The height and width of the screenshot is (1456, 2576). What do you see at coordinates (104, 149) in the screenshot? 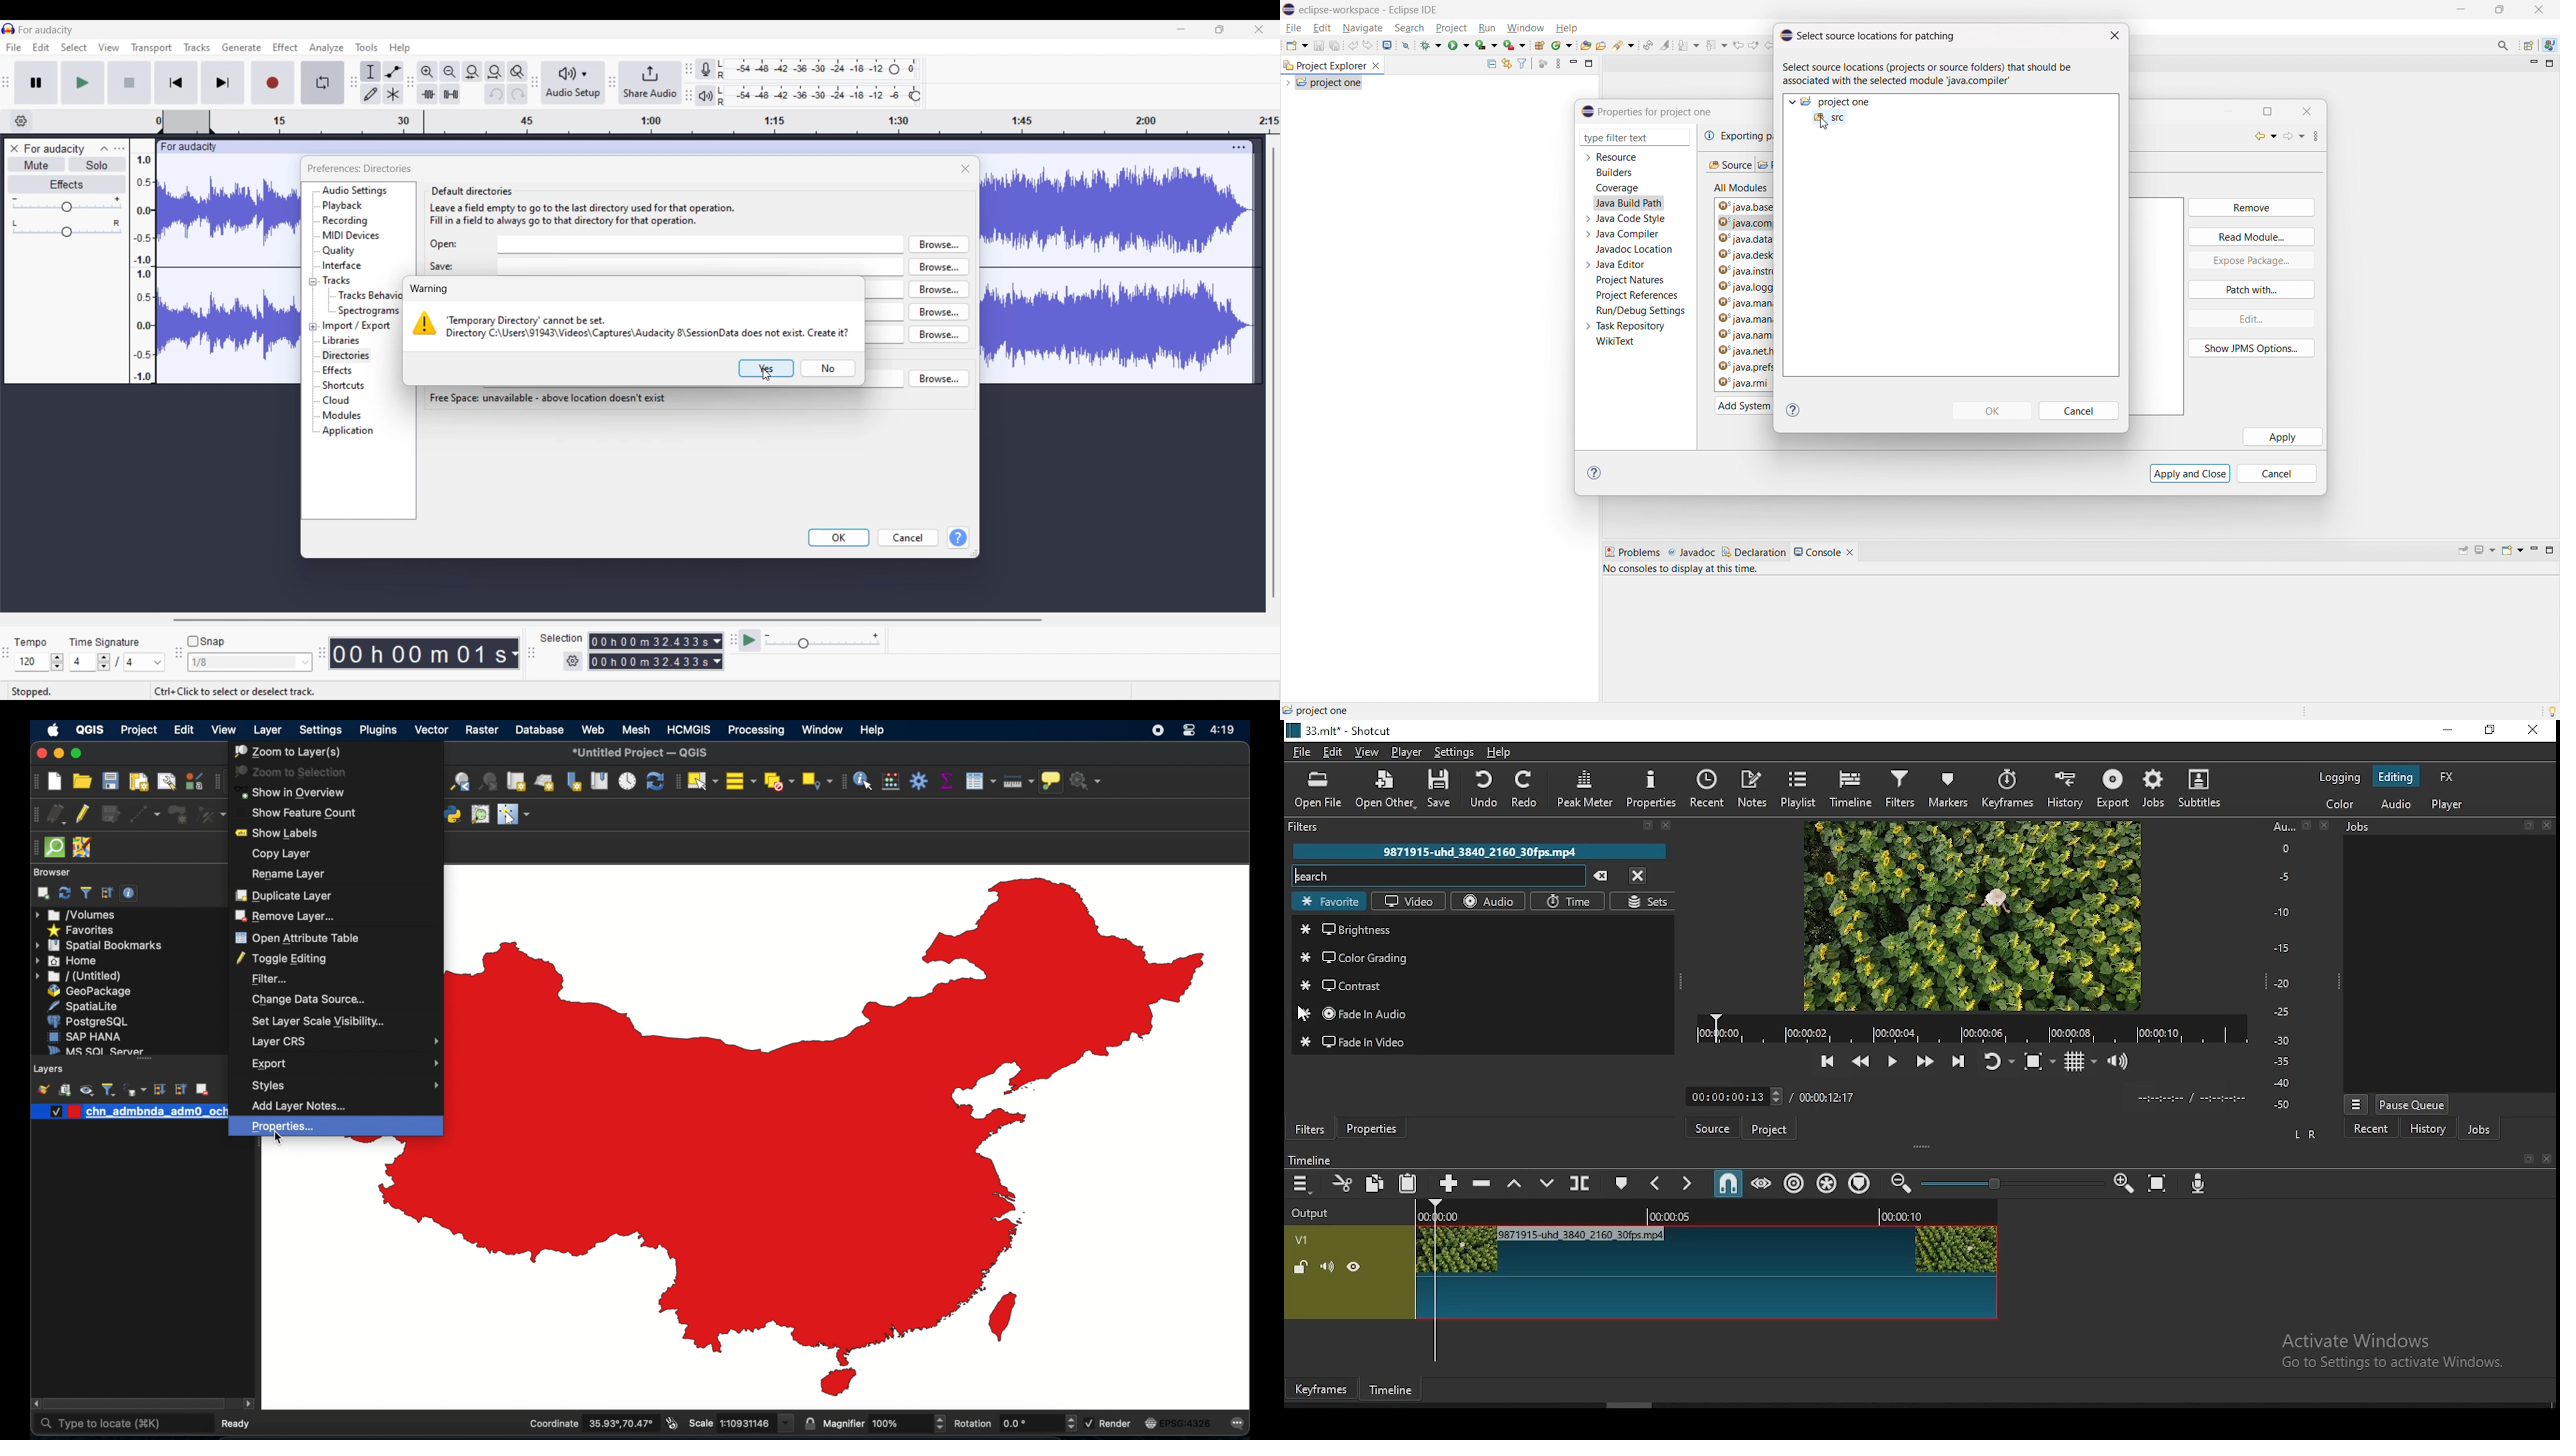
I see `Collapse ` at bounding box center [104, 149].